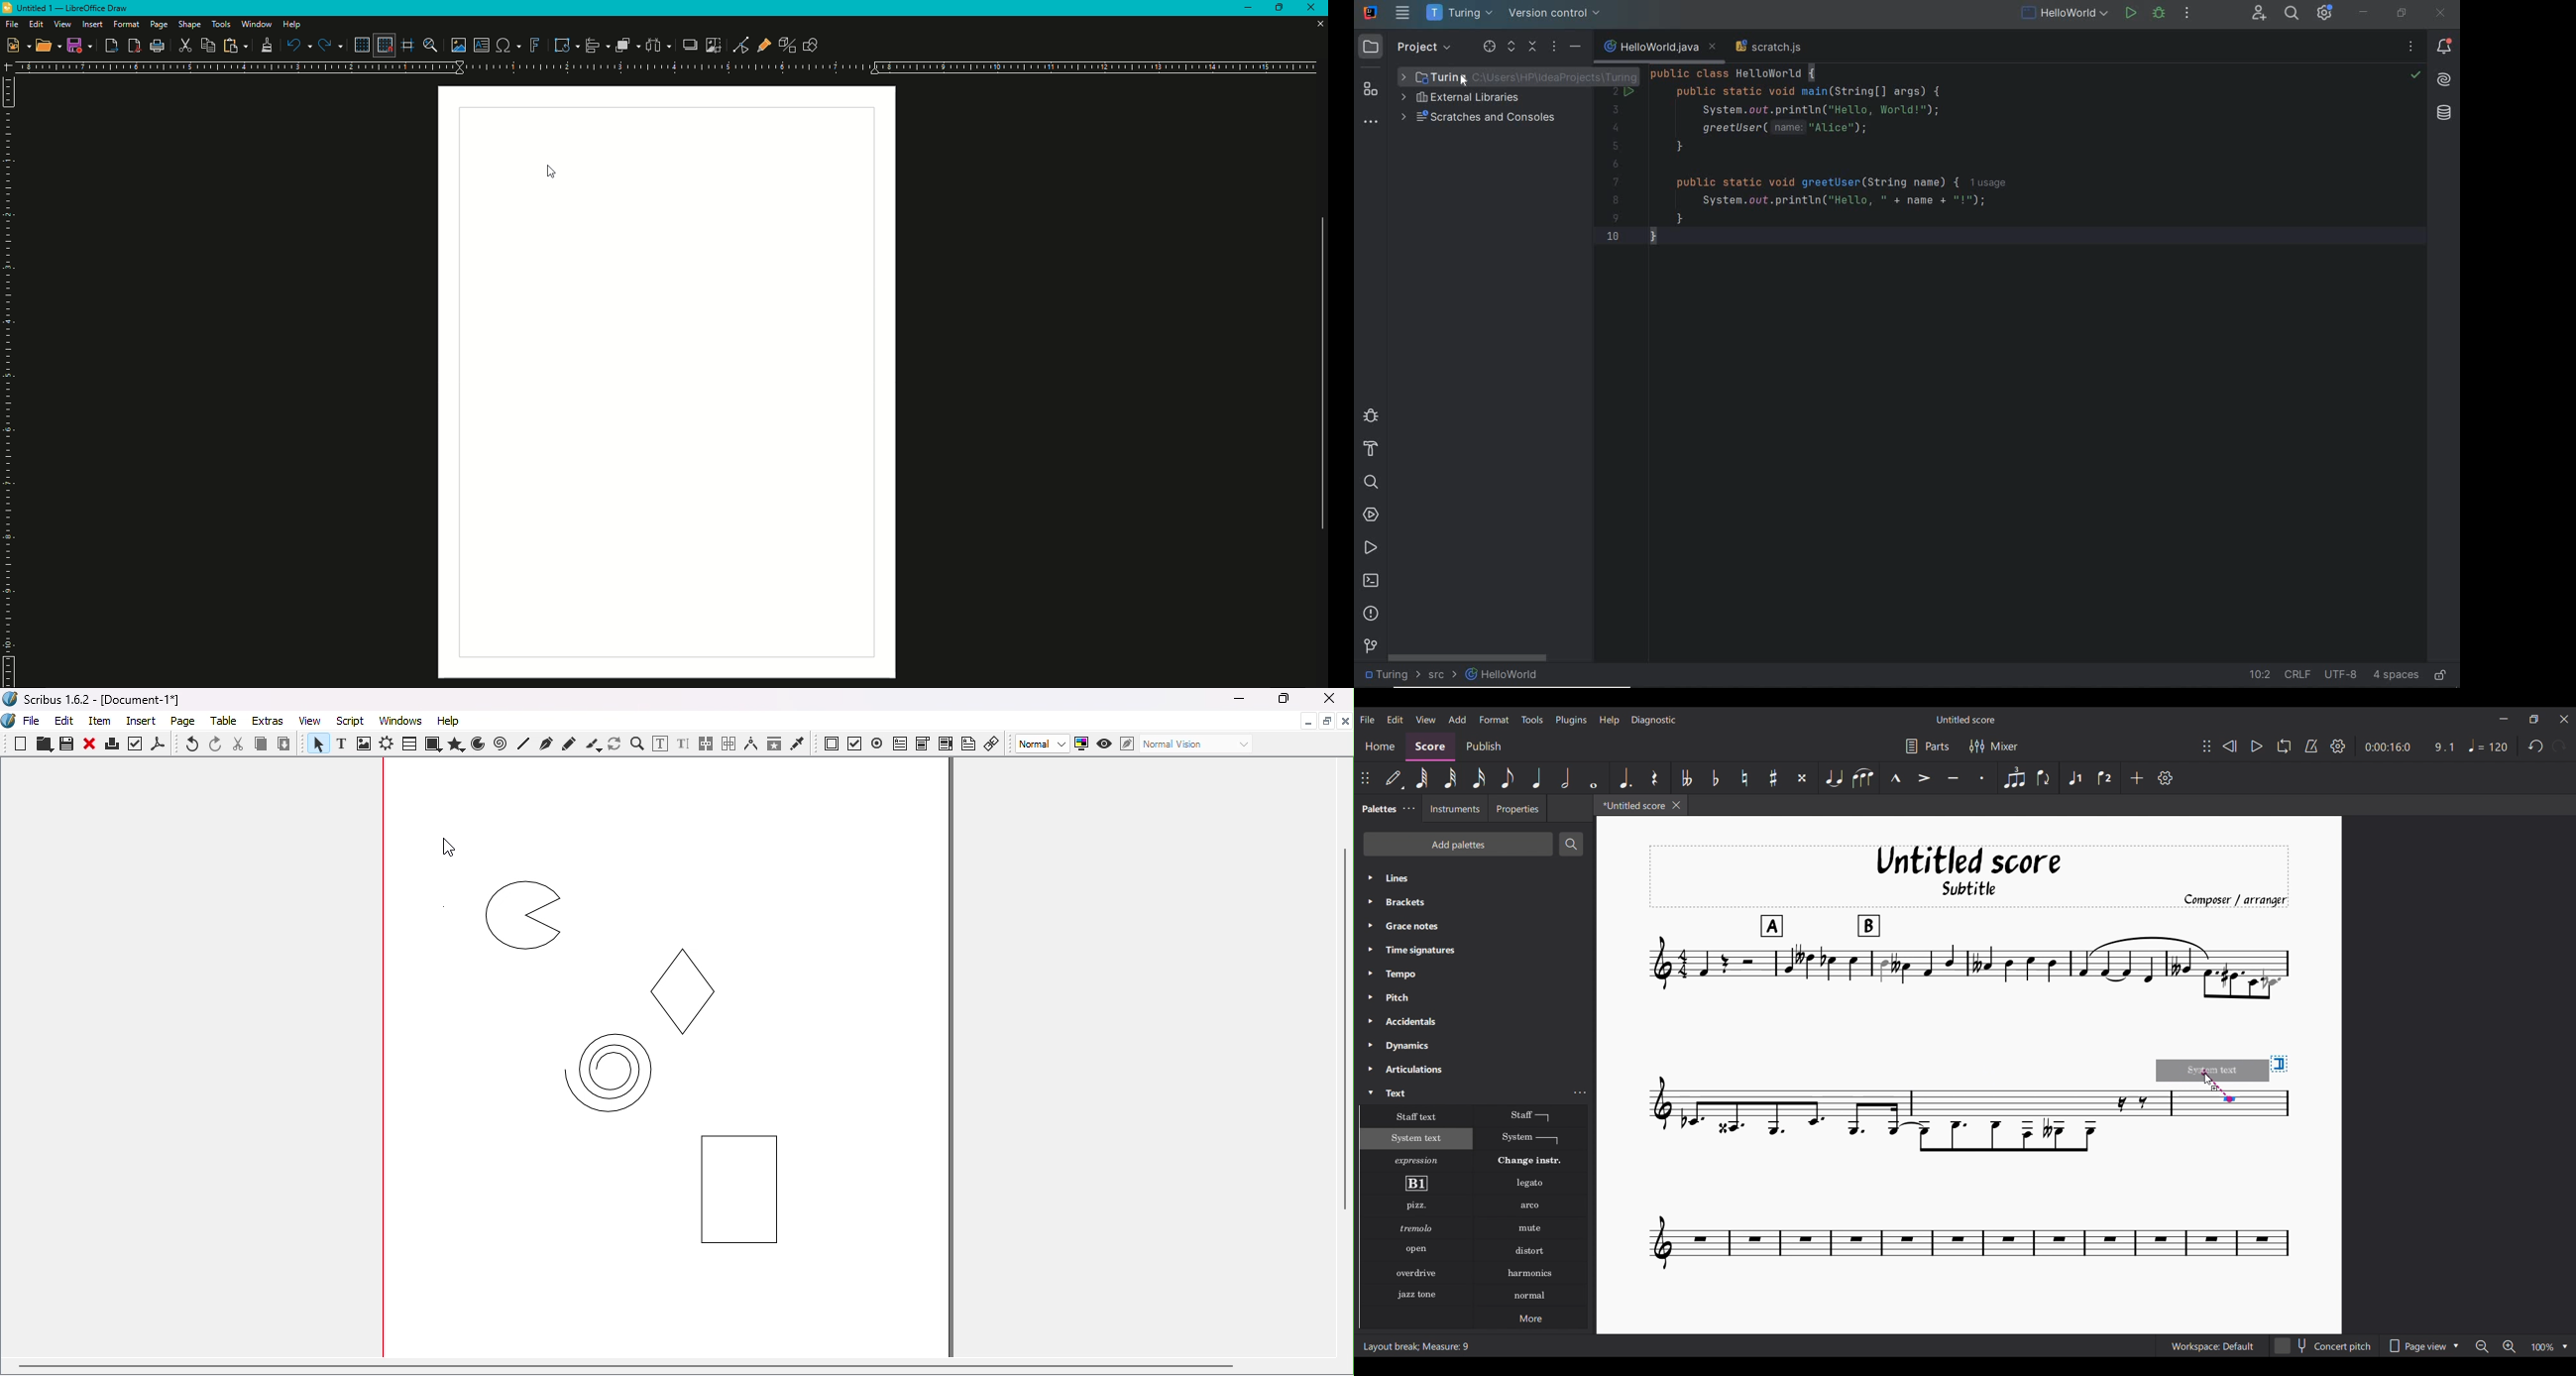  What do you see at coordinates (1376, 810) in the screenshot?
I see `Palettes` at bounding box center [1376, 810].